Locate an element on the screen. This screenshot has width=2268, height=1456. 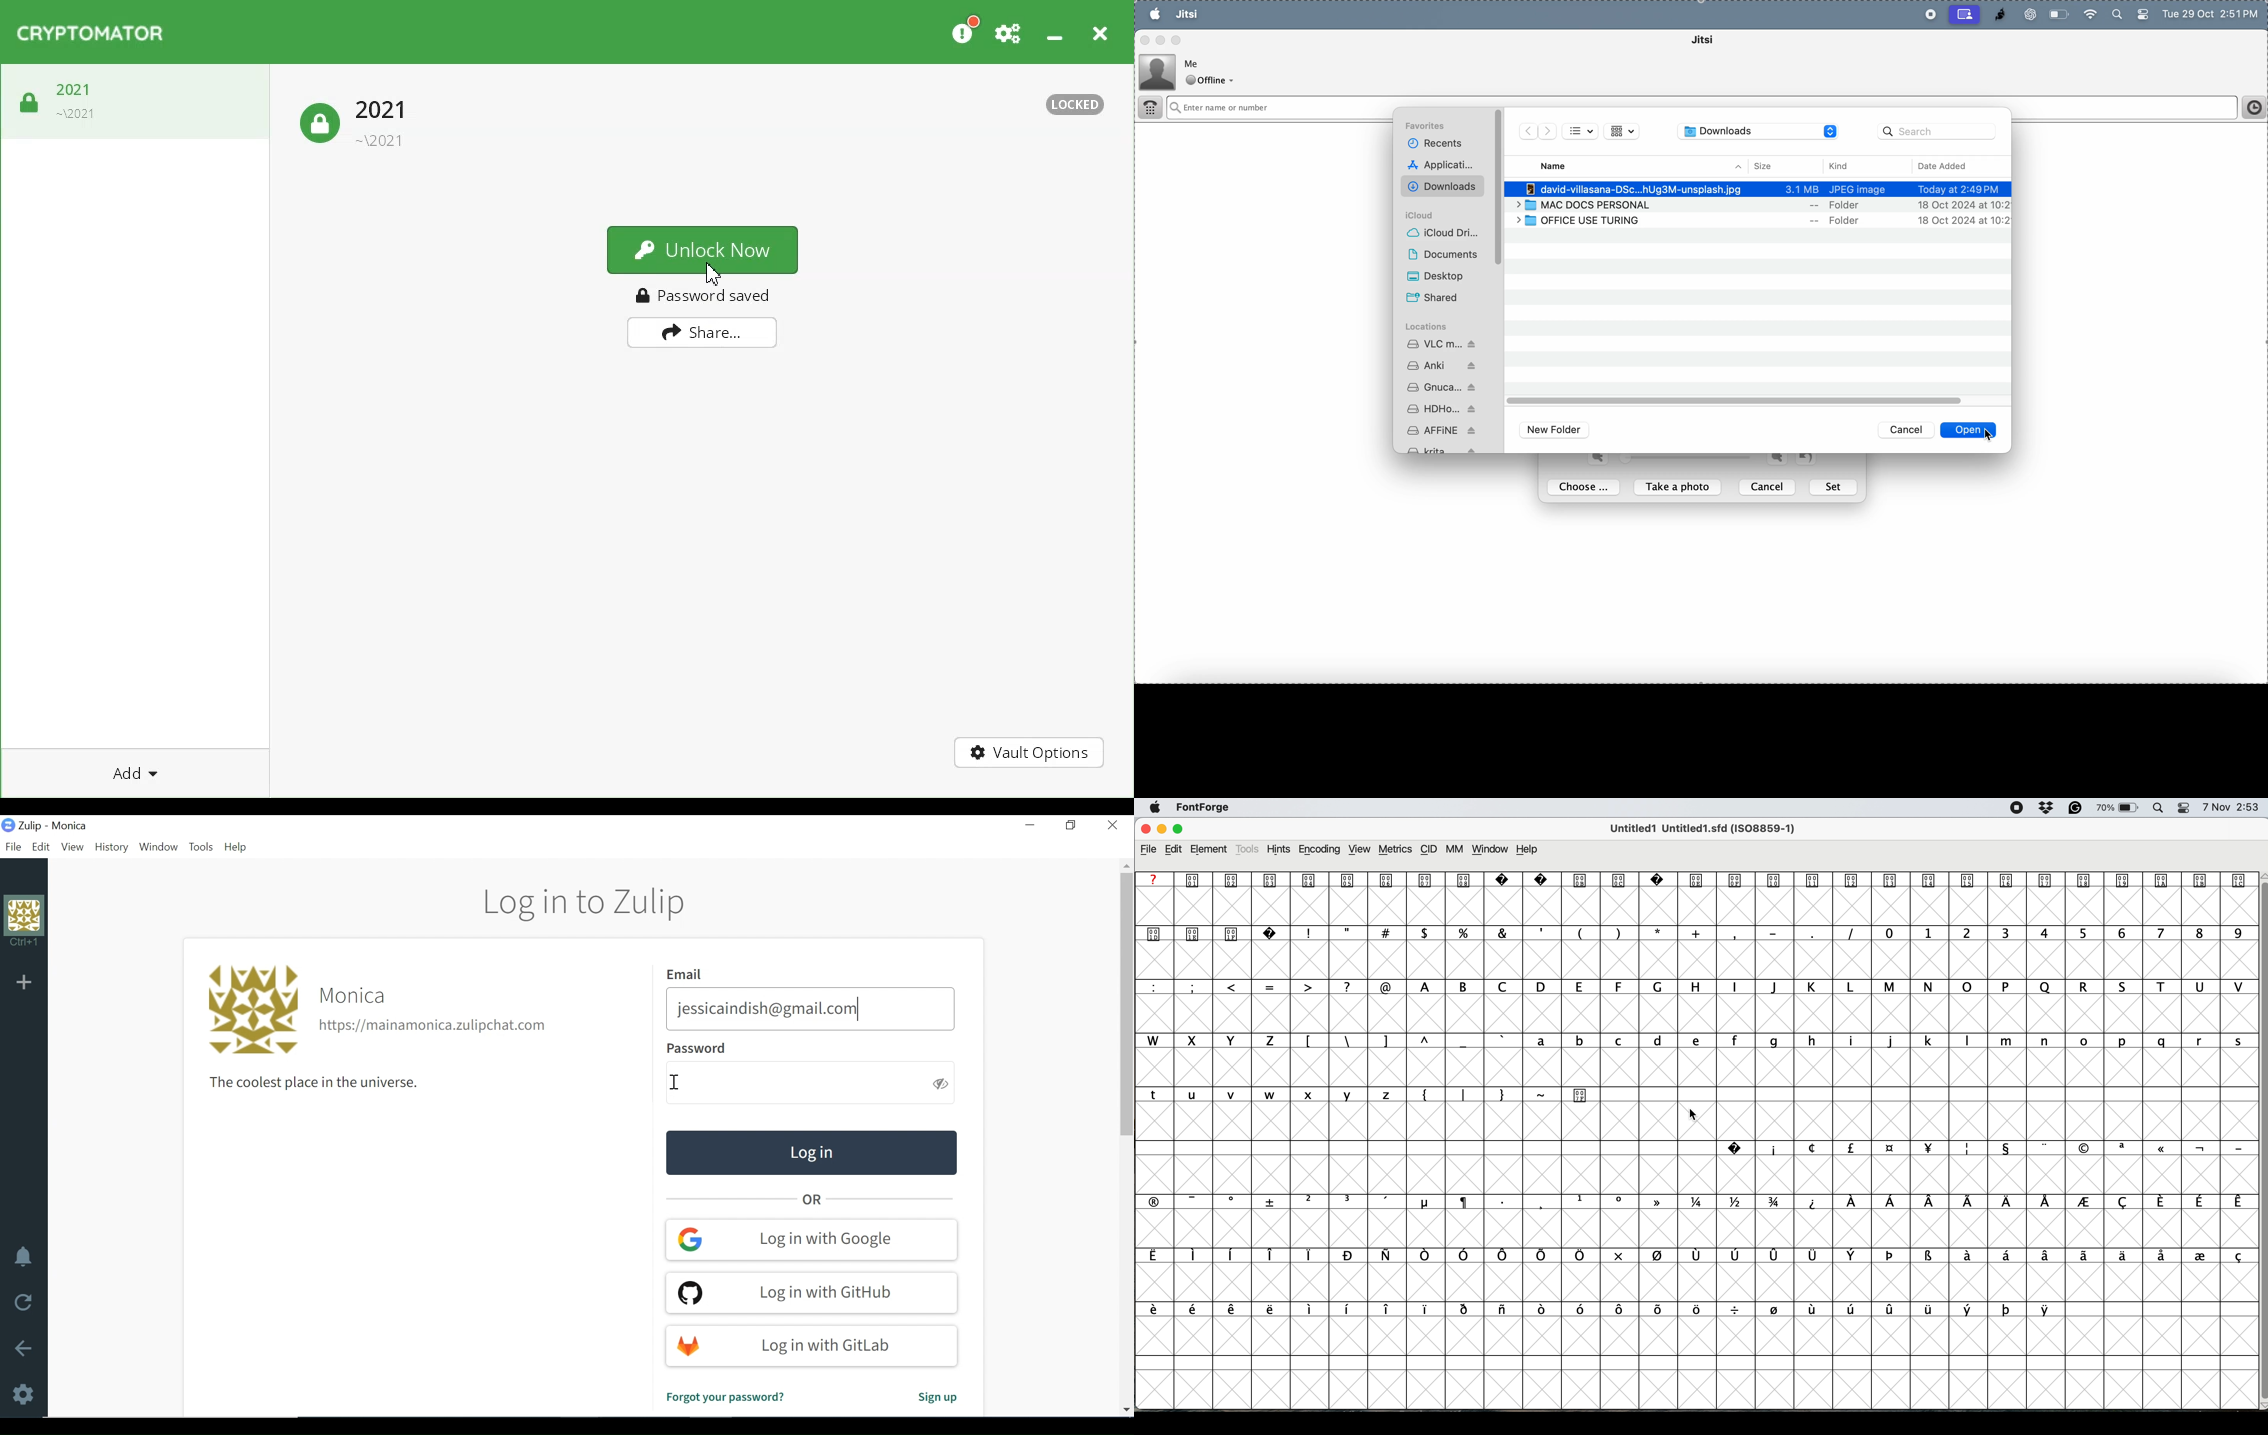
Scroll down is located at coordinates (1125, 1408).